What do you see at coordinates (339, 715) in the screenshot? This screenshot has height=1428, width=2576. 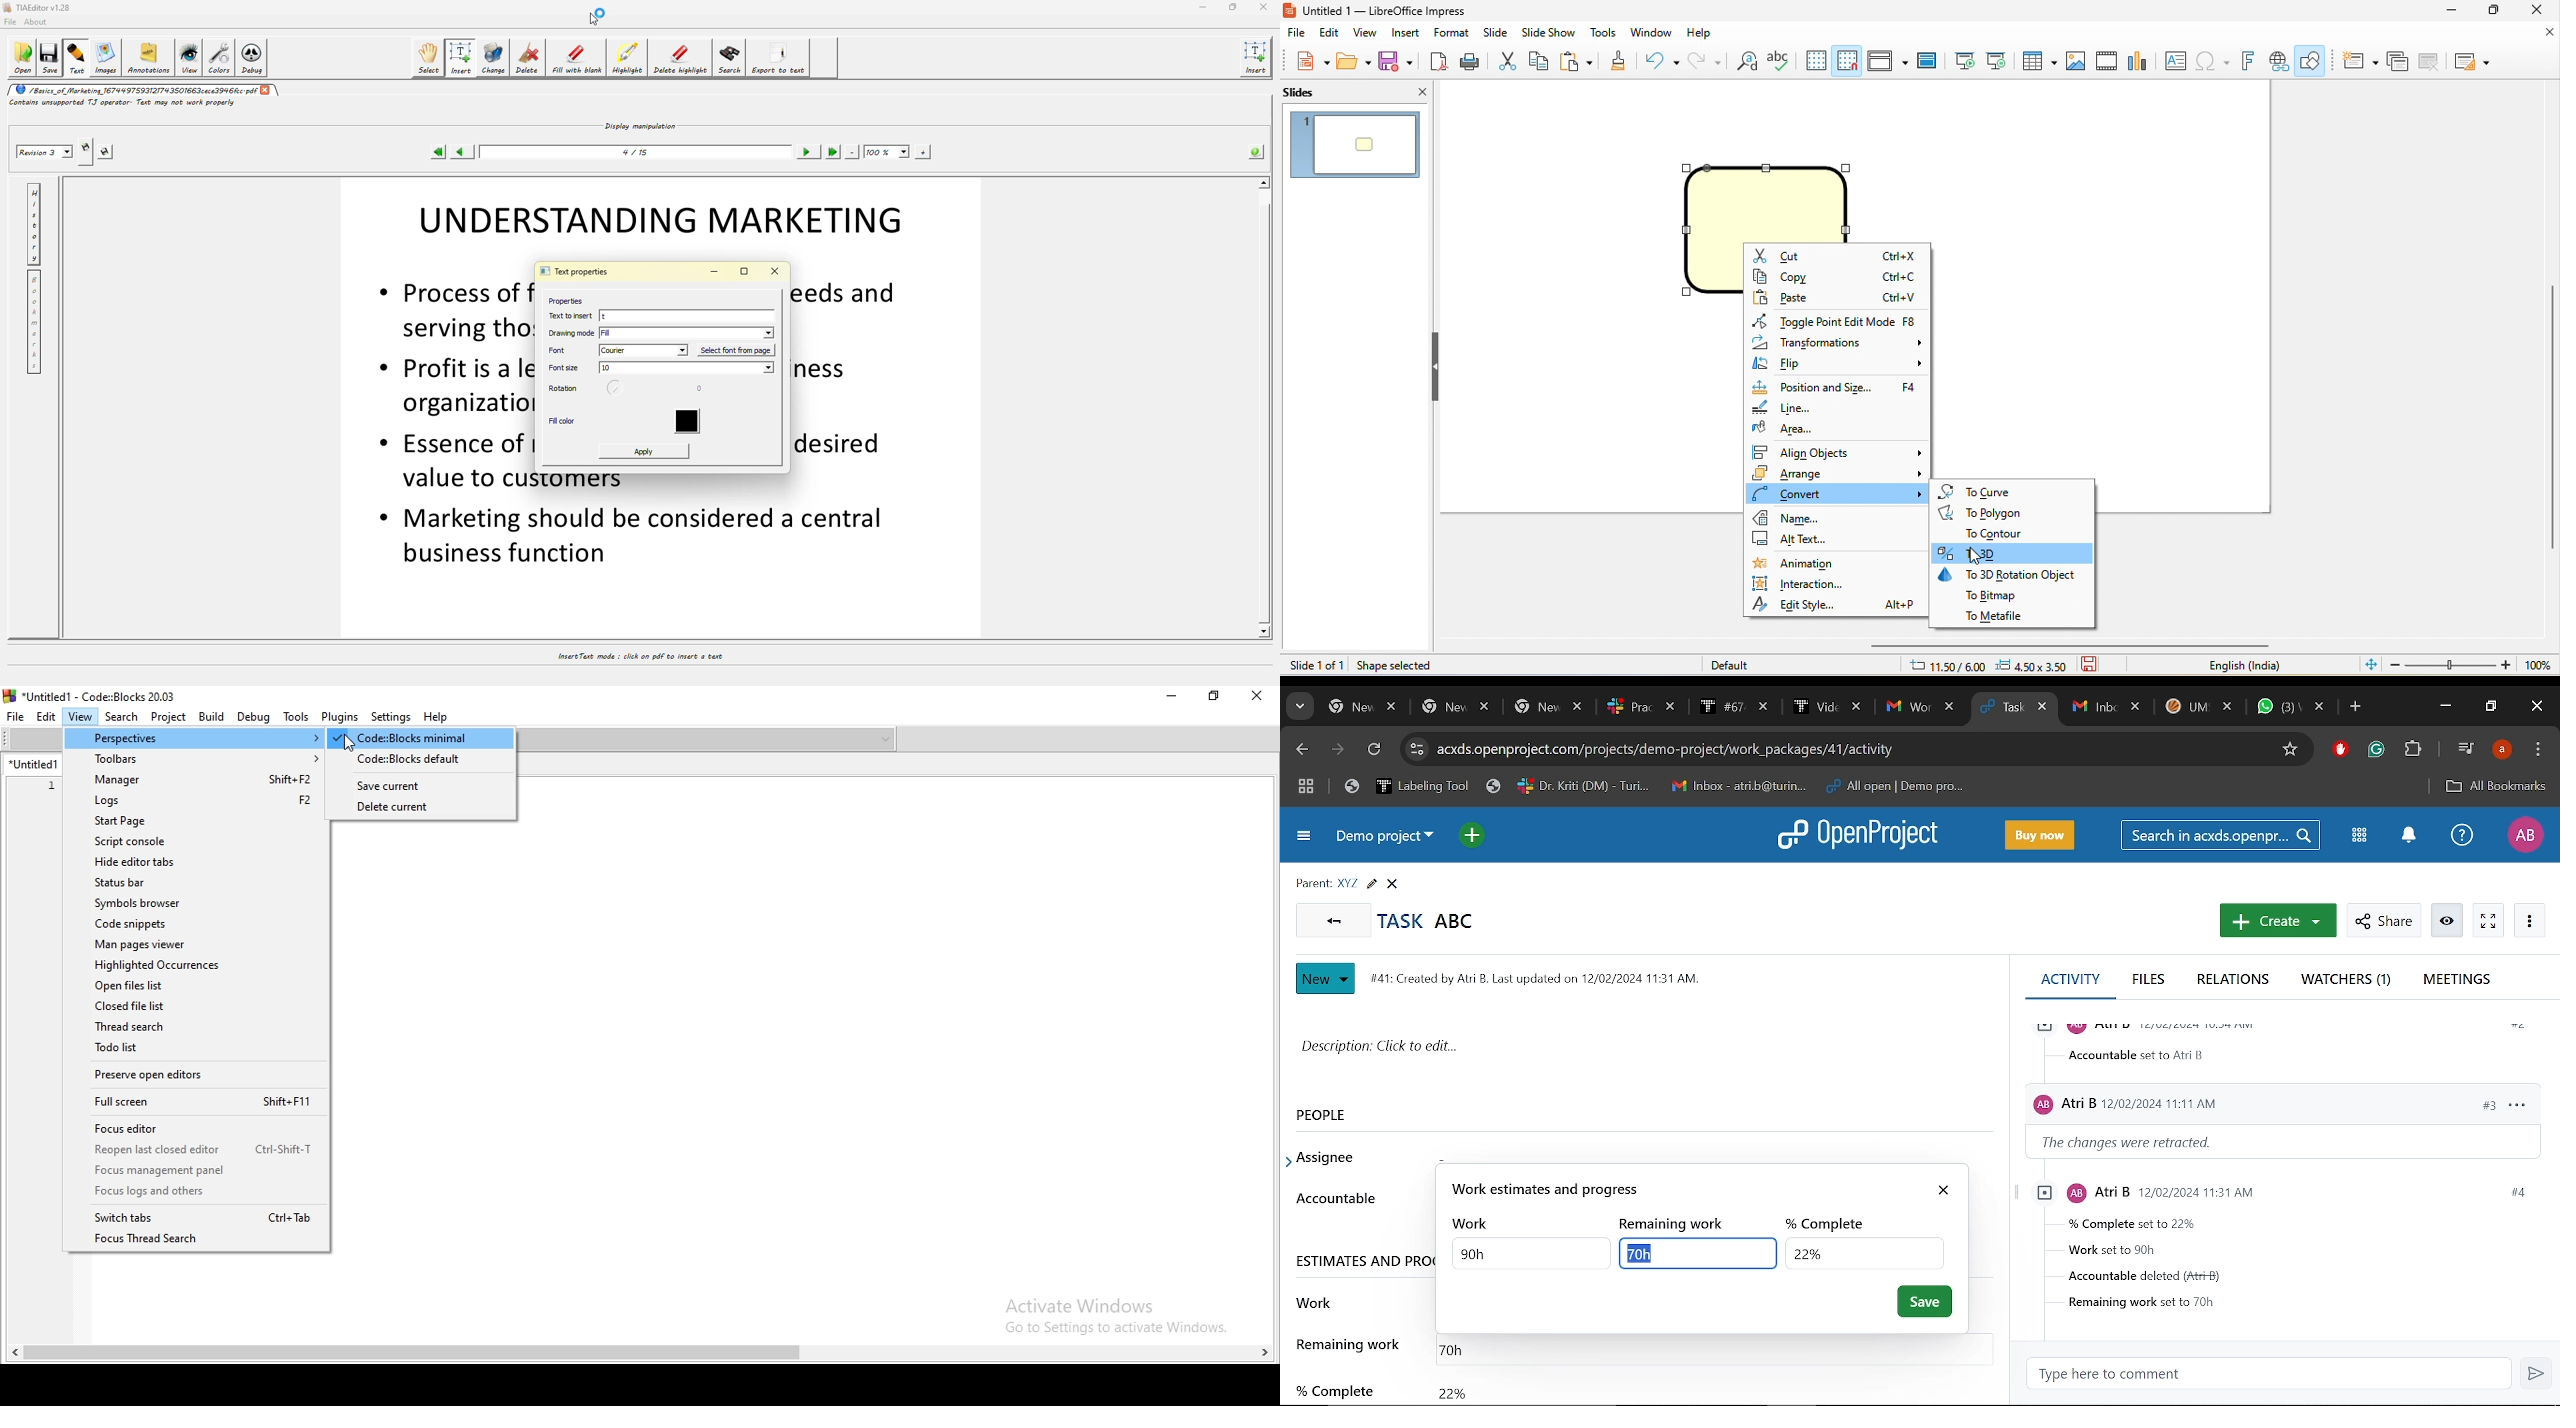 I see `Plugins ` at bounding box center [339, 715].